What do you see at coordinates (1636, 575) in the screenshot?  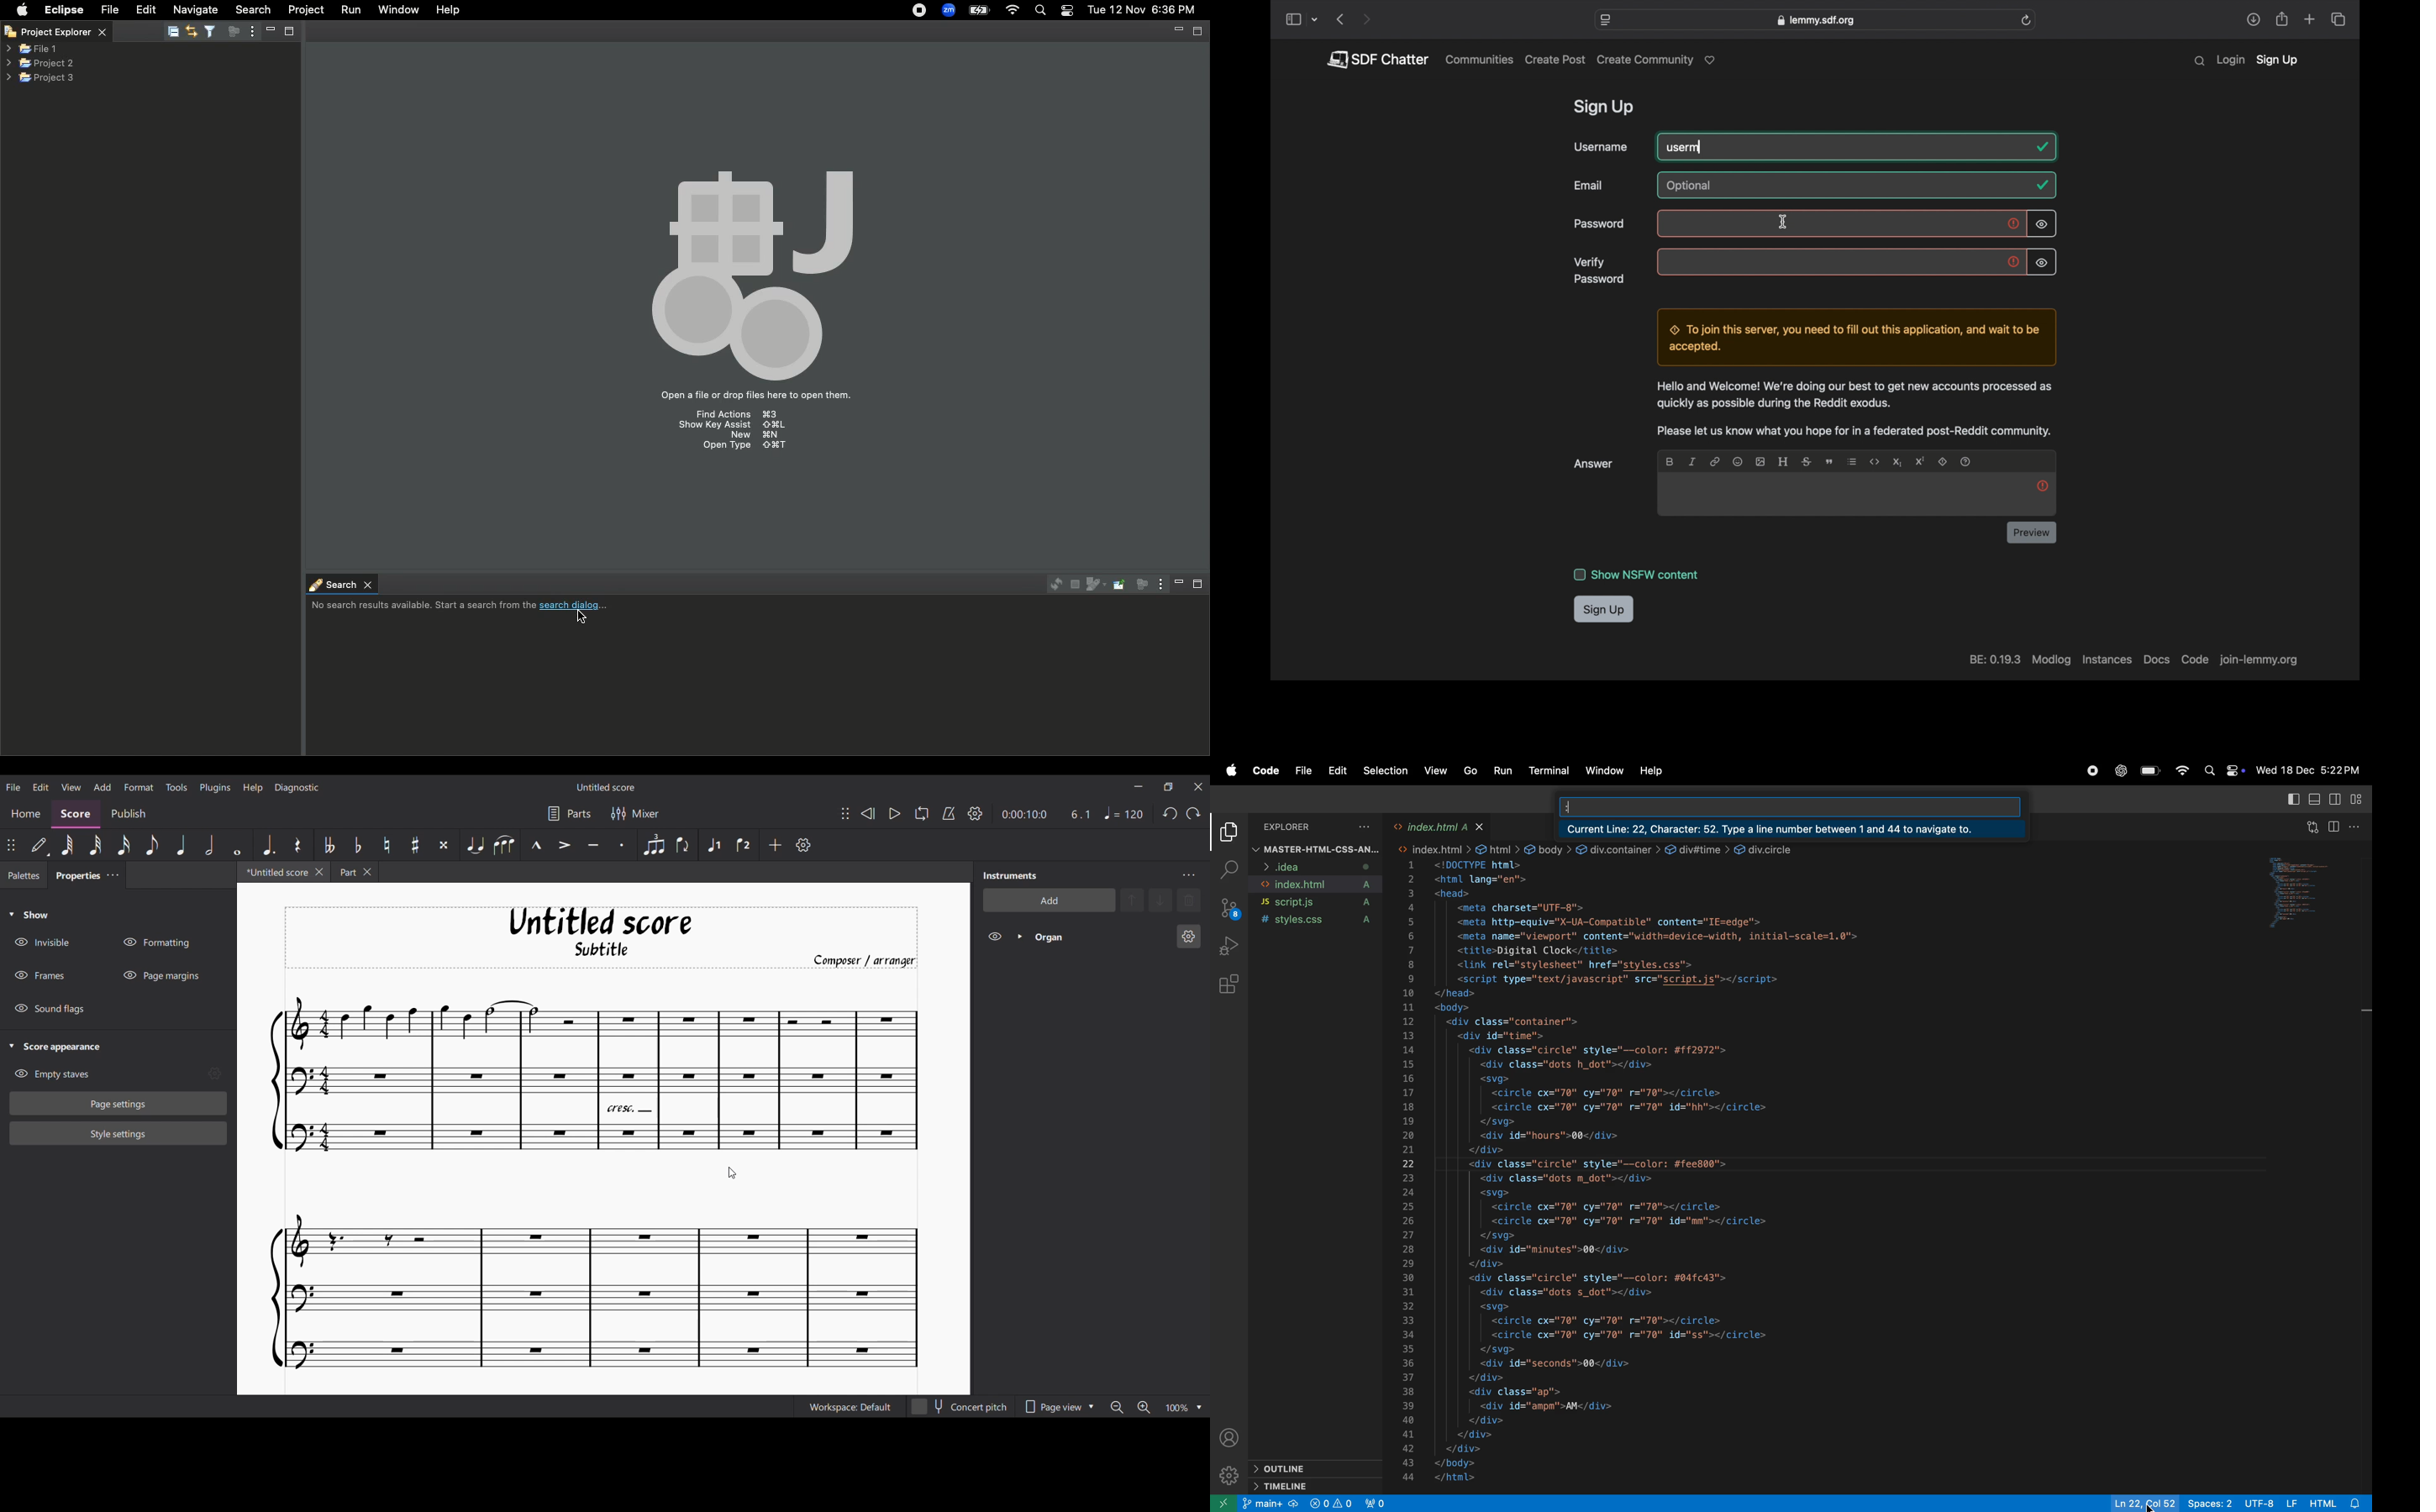 I see `show nsfw content` at bounding box center [1636, 575].